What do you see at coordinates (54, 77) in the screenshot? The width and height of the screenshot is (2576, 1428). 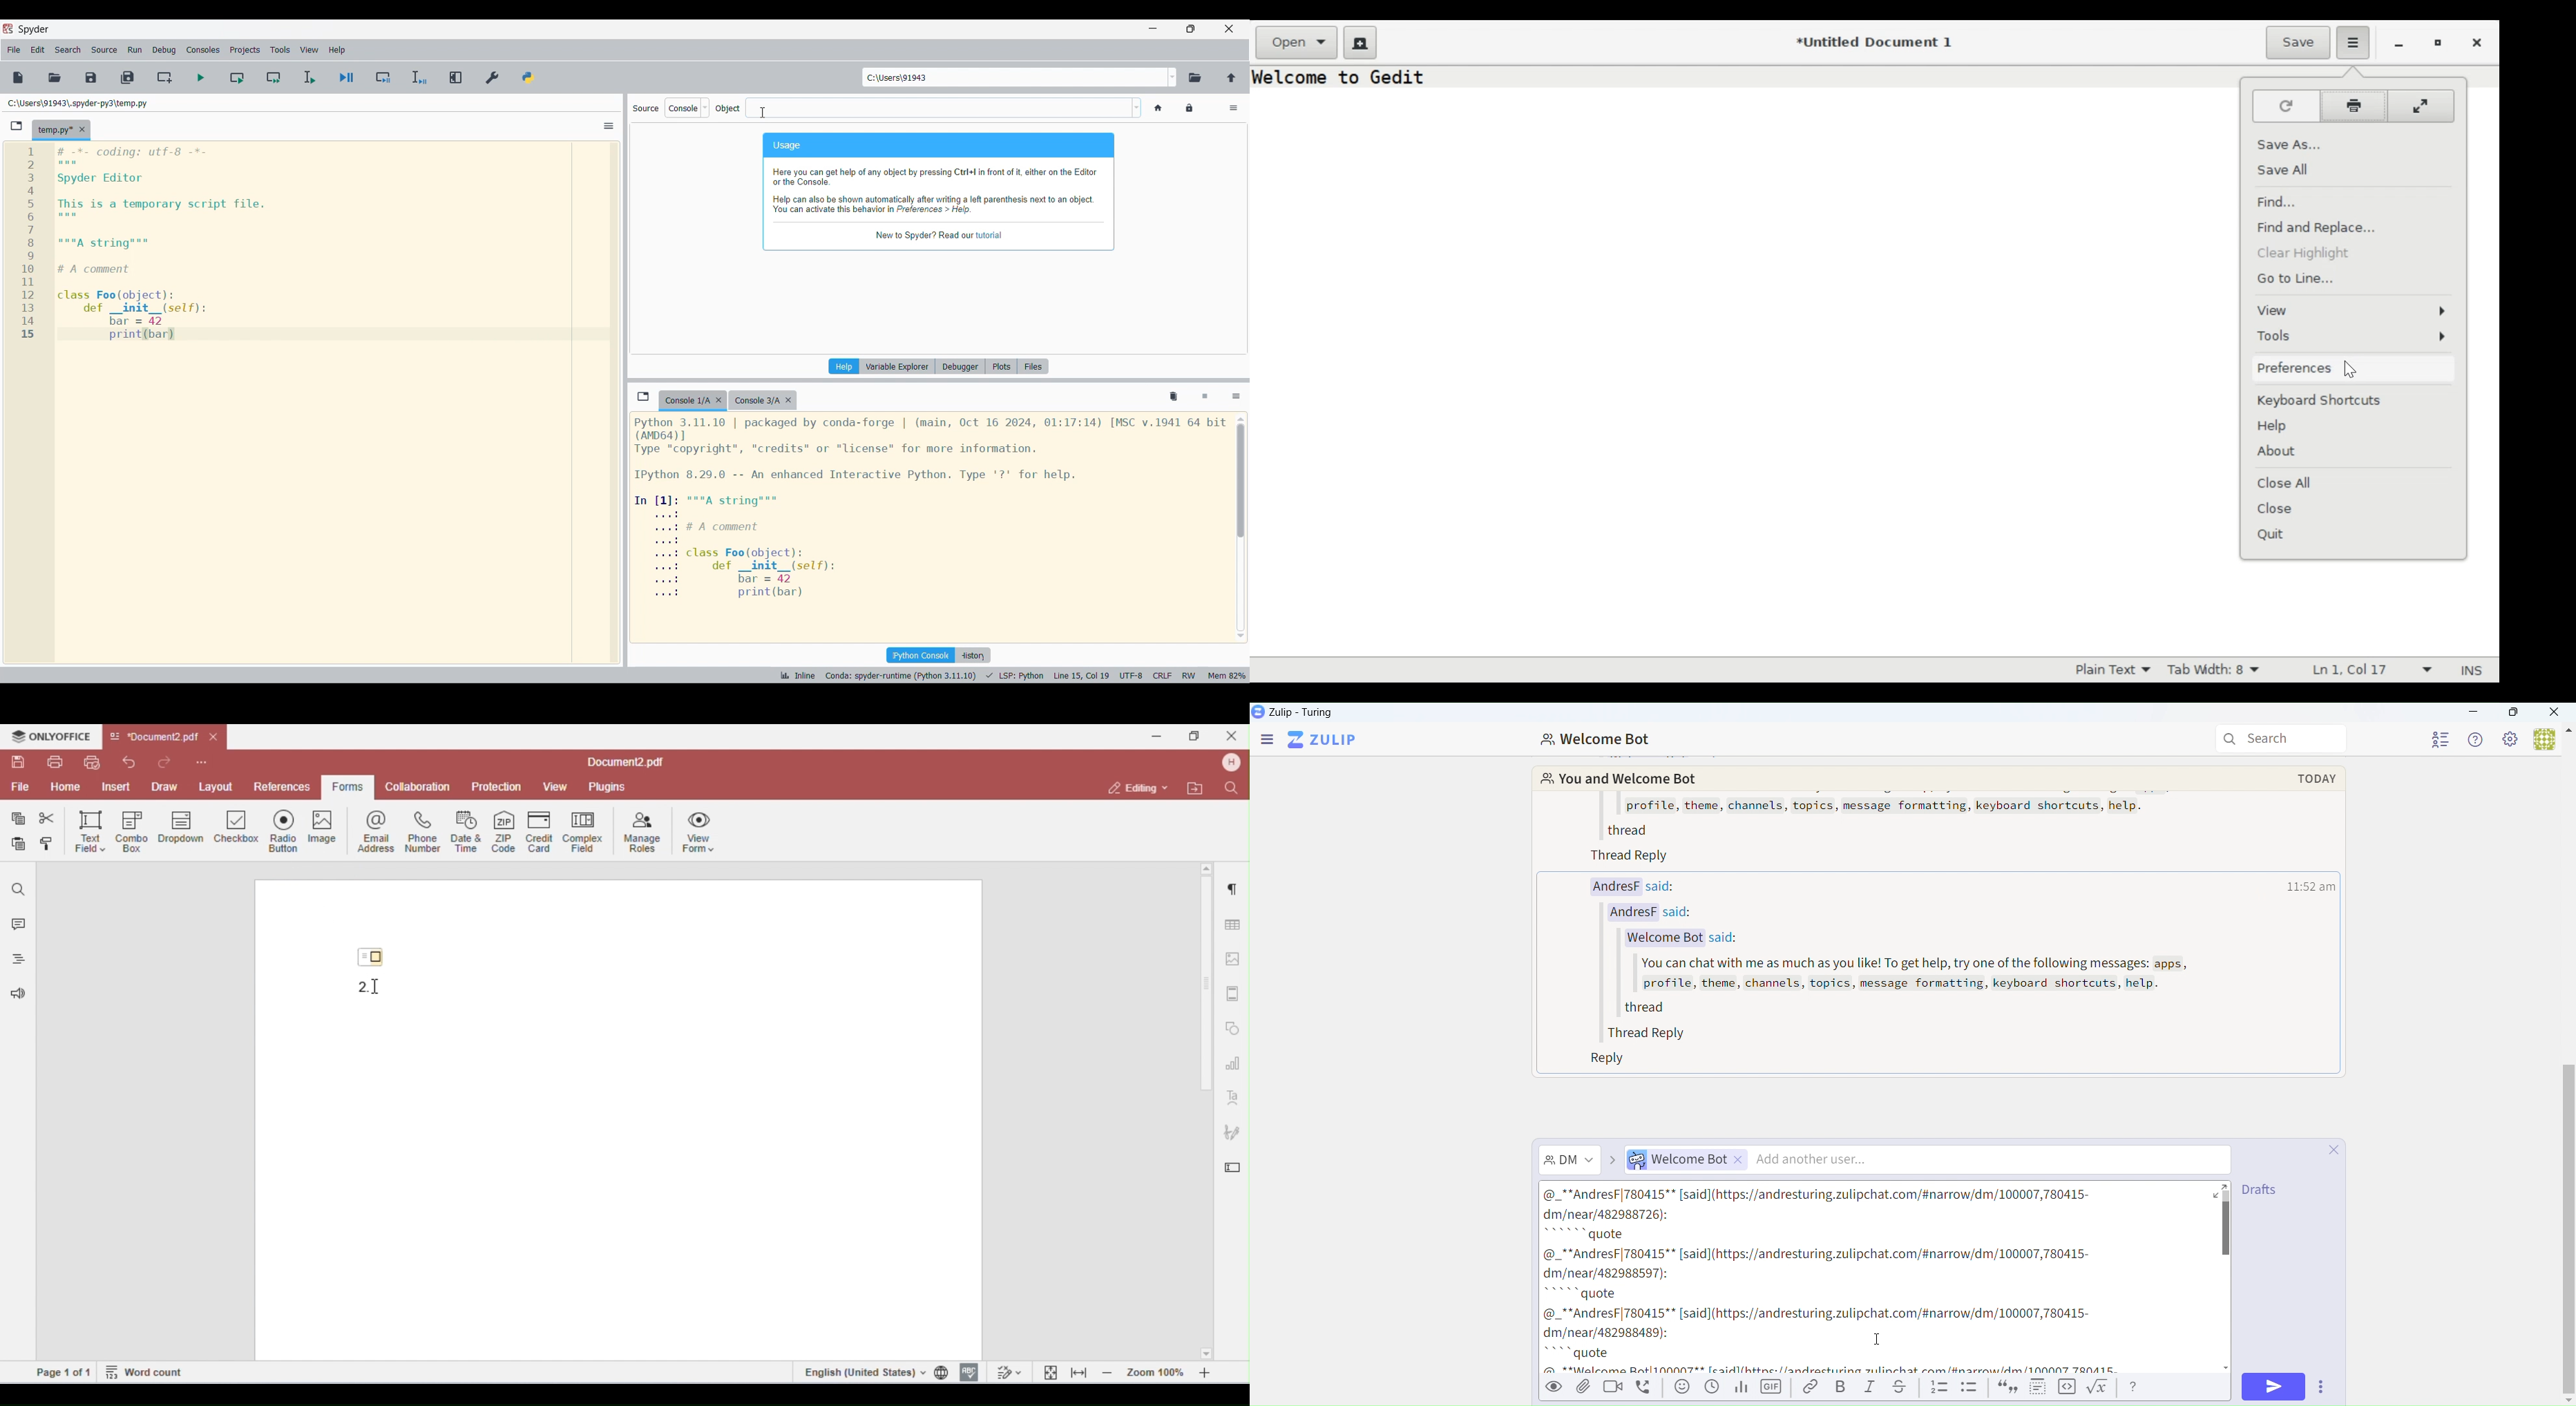 I see `Open file` at bounding box center [54, 77].